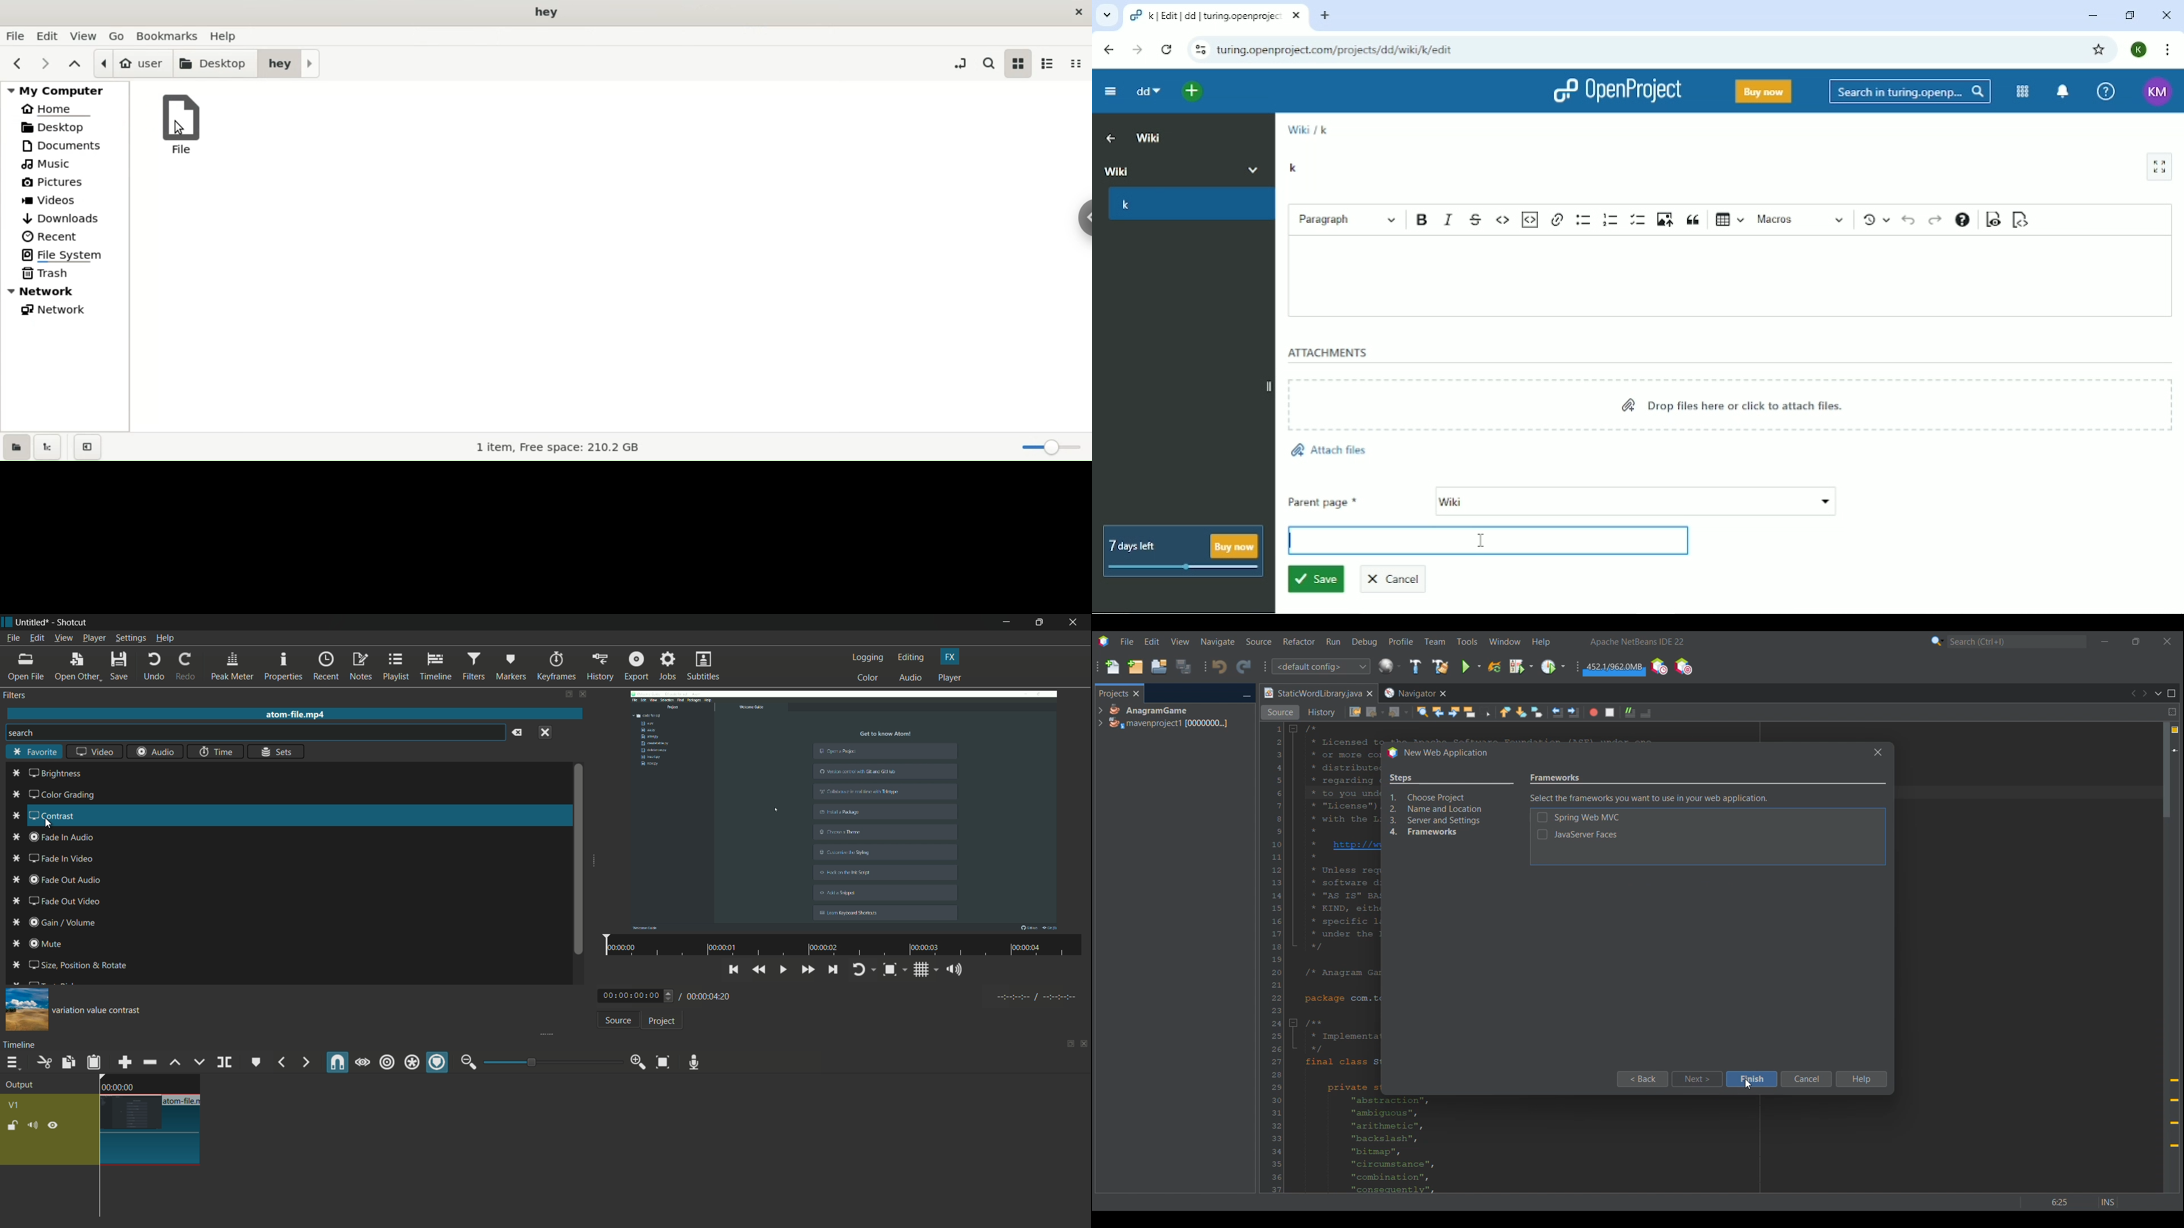 Image resolution: width=2184 pixels, height=1232 pixels. Describe the element at coordinates (197, 1062) in the screenshot. I see `overwrite` at that location.